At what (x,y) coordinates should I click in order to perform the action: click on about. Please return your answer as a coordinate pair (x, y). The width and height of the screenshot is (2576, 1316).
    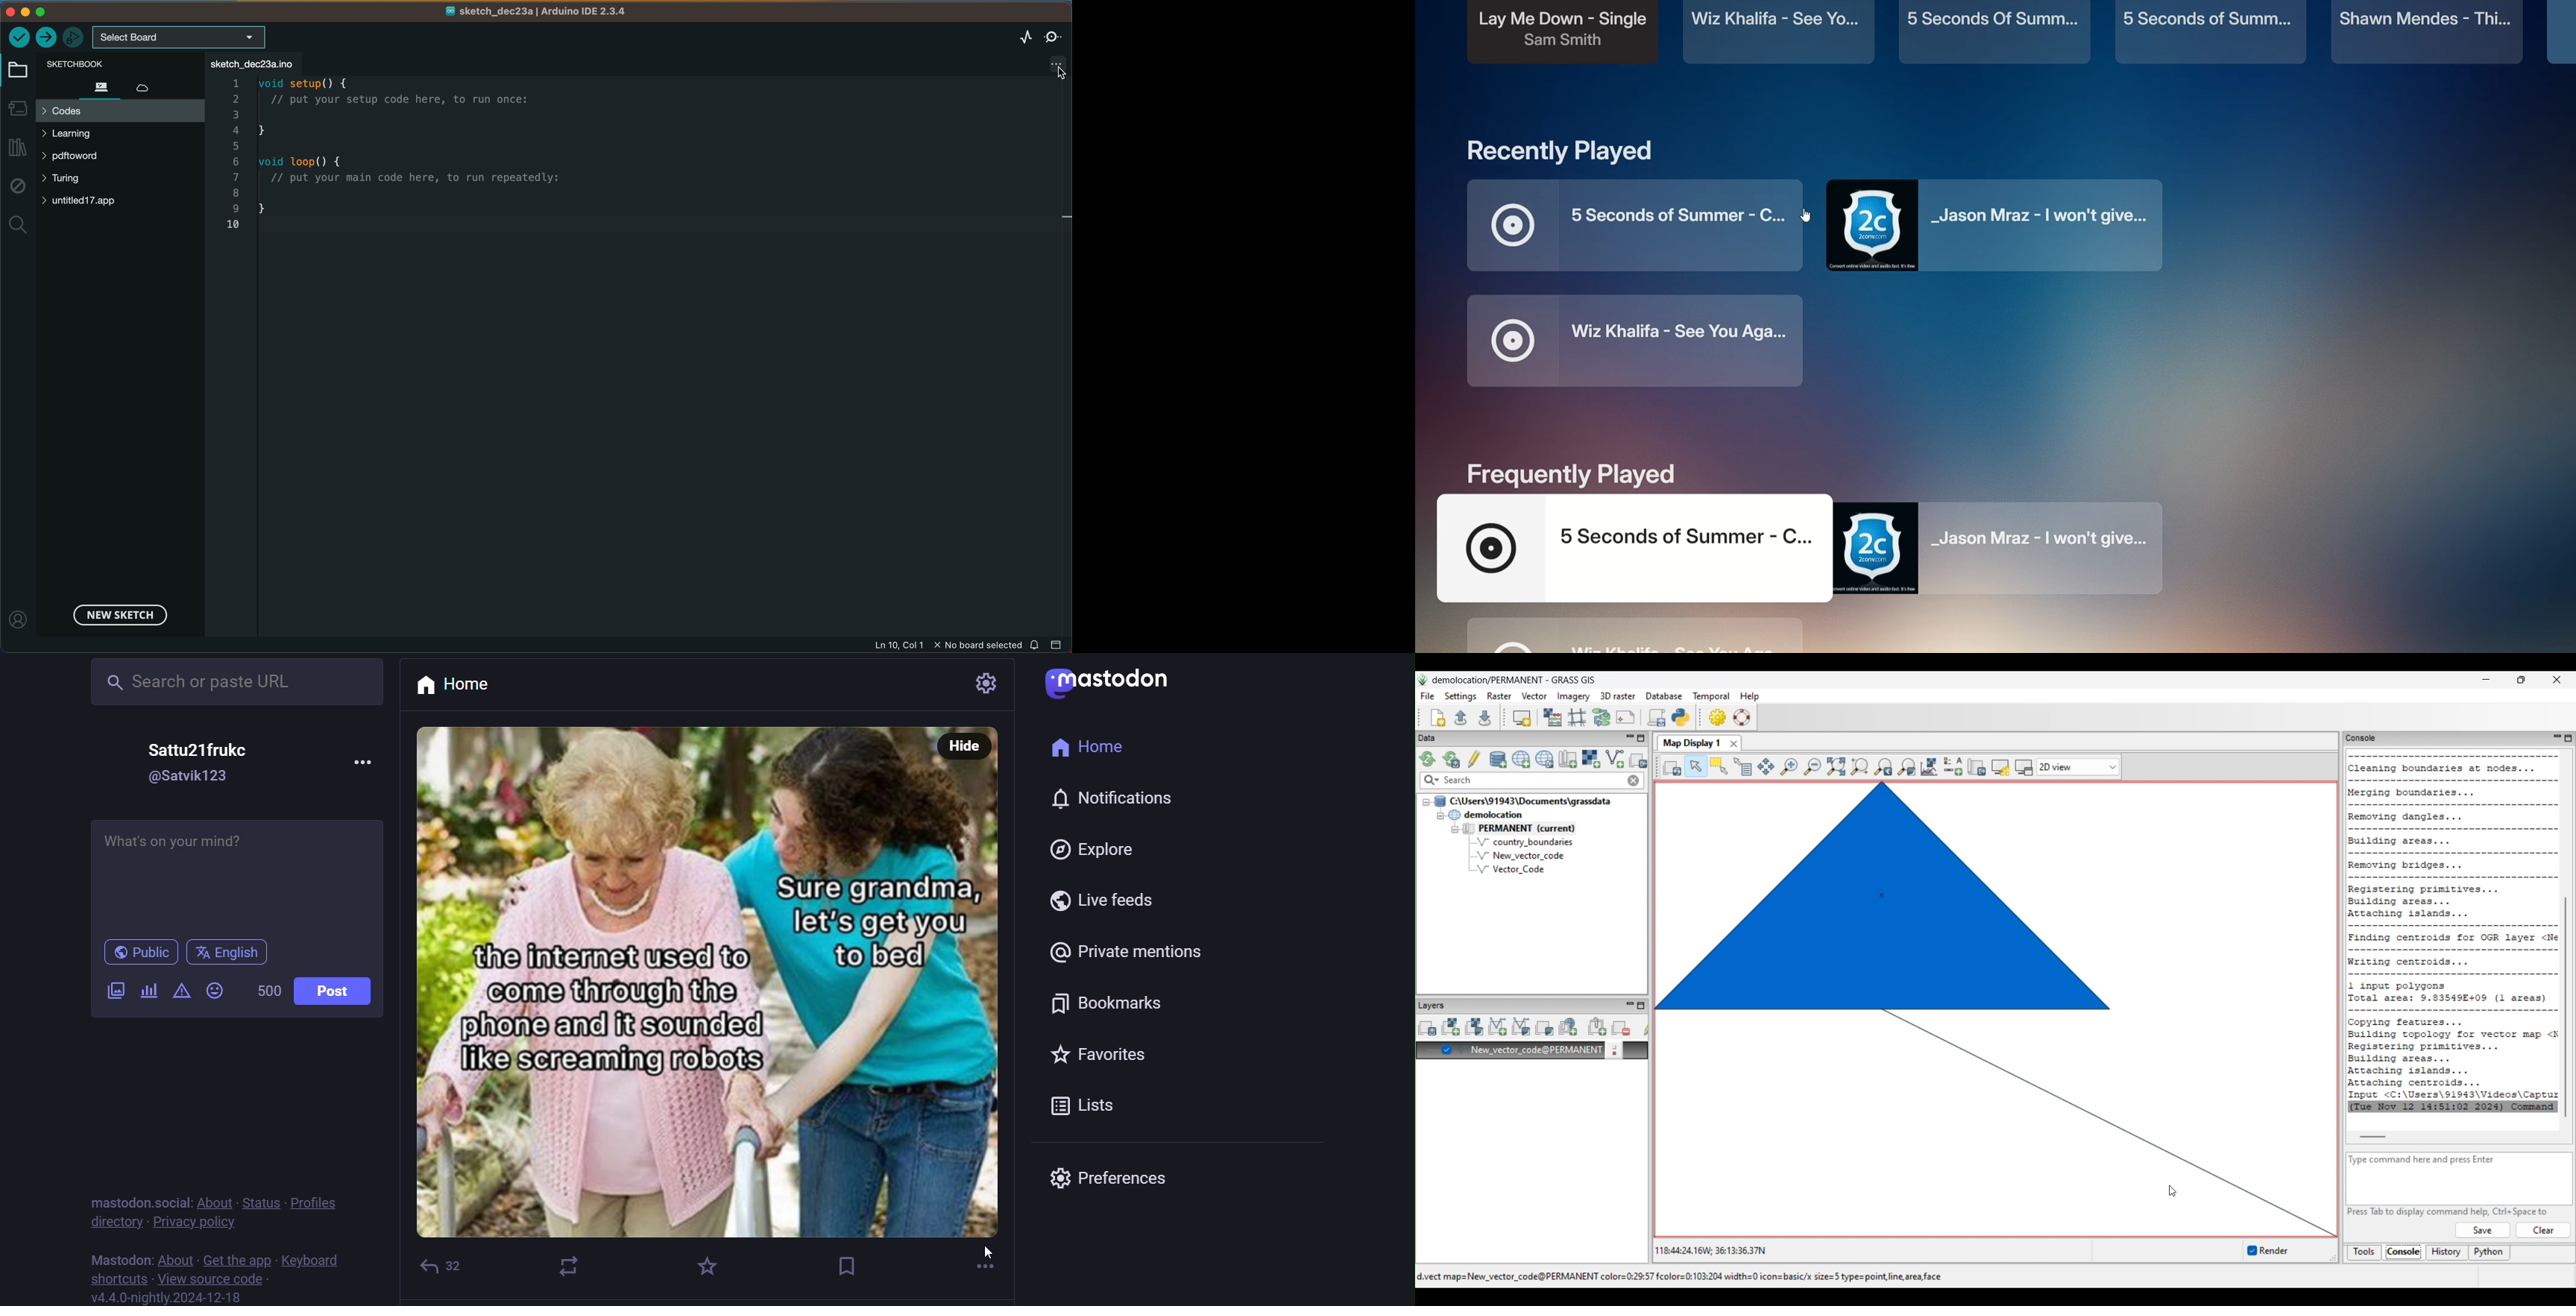
    Looking at the image, I should click on (215, 1199).